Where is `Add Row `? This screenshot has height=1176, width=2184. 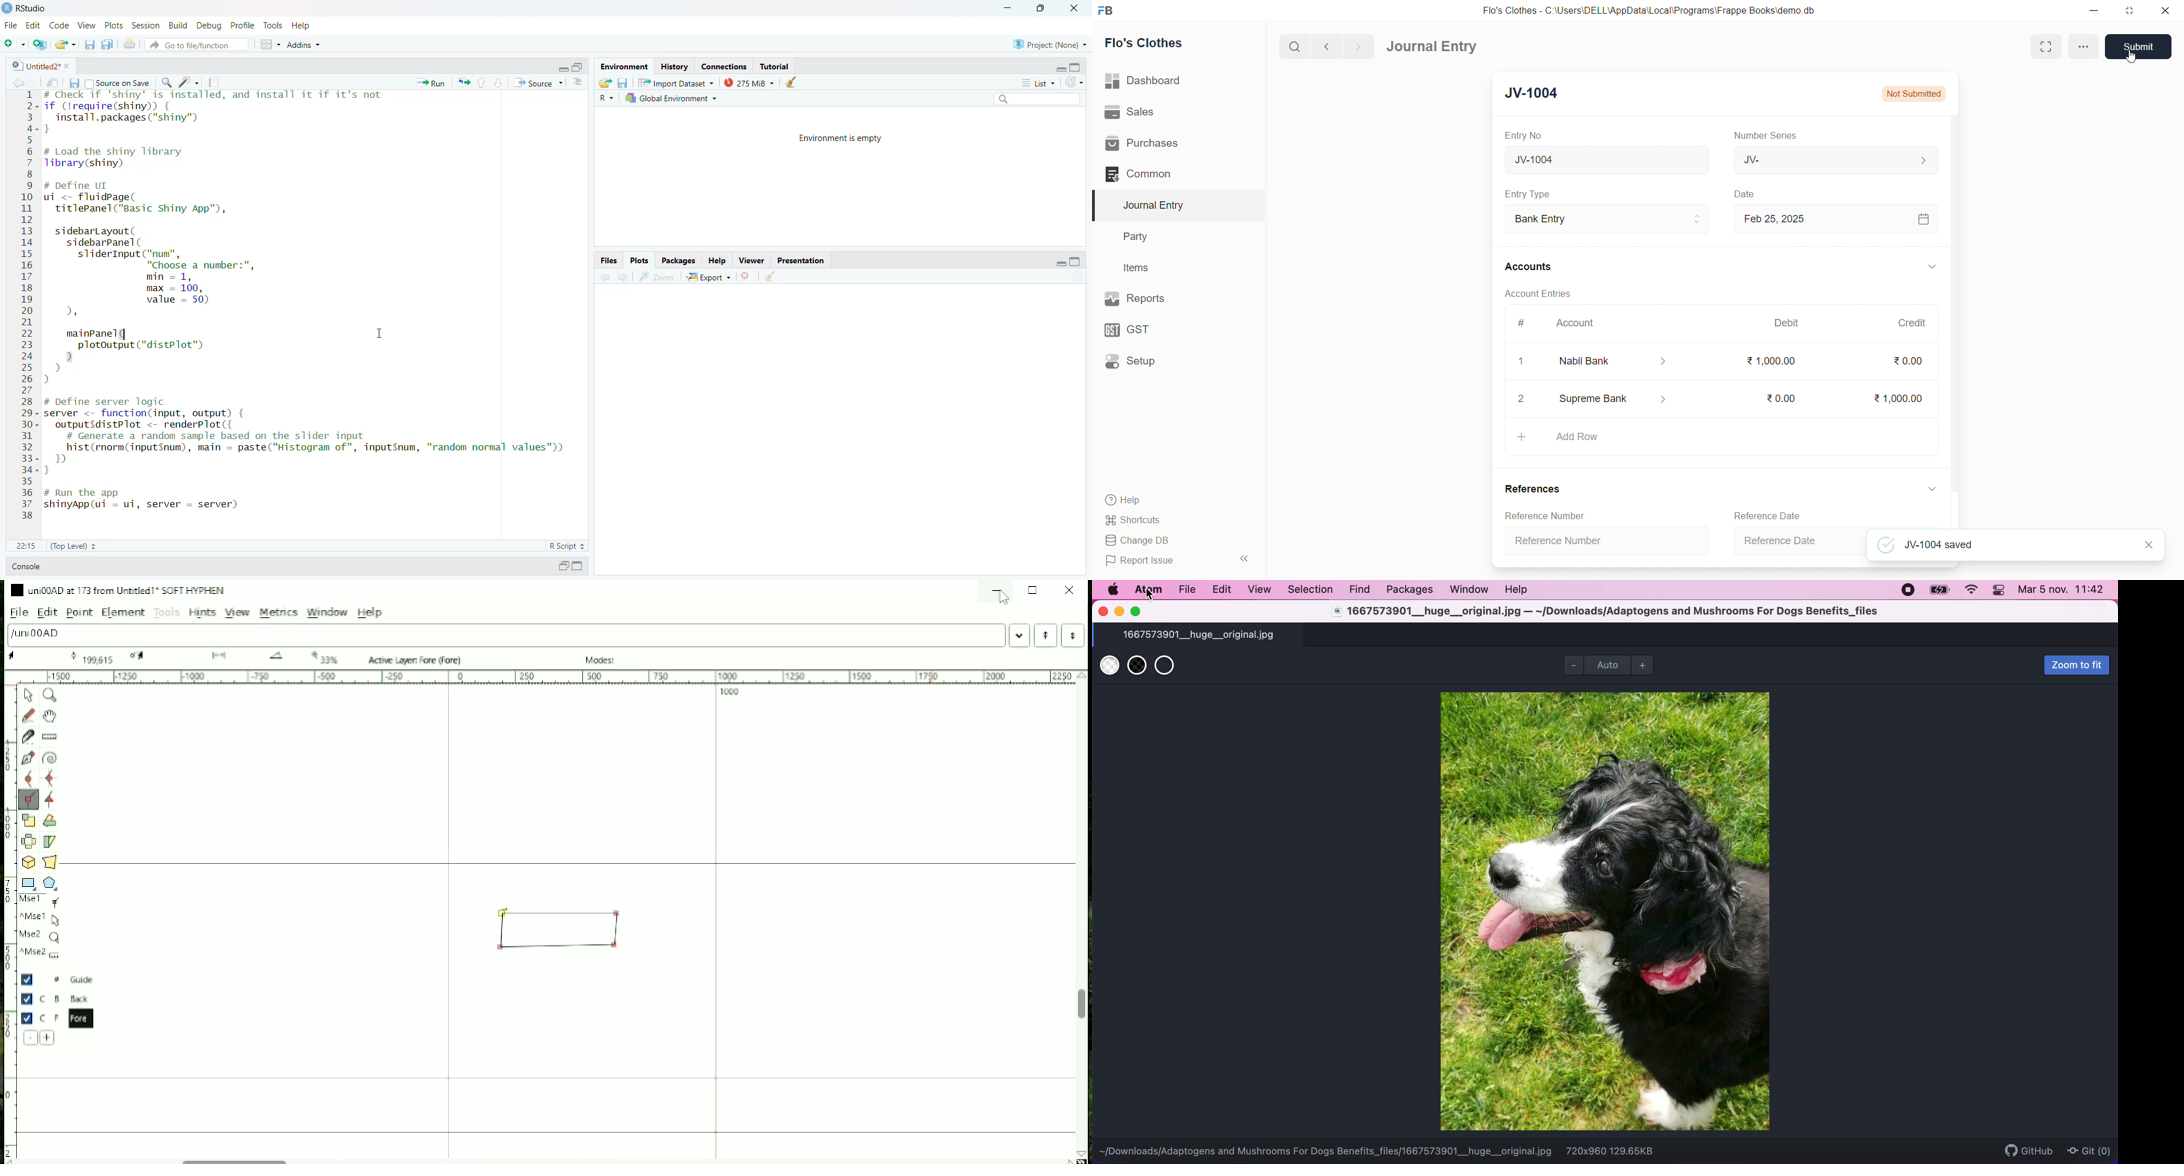 Add Row  is located at coordinates (1719, 441).